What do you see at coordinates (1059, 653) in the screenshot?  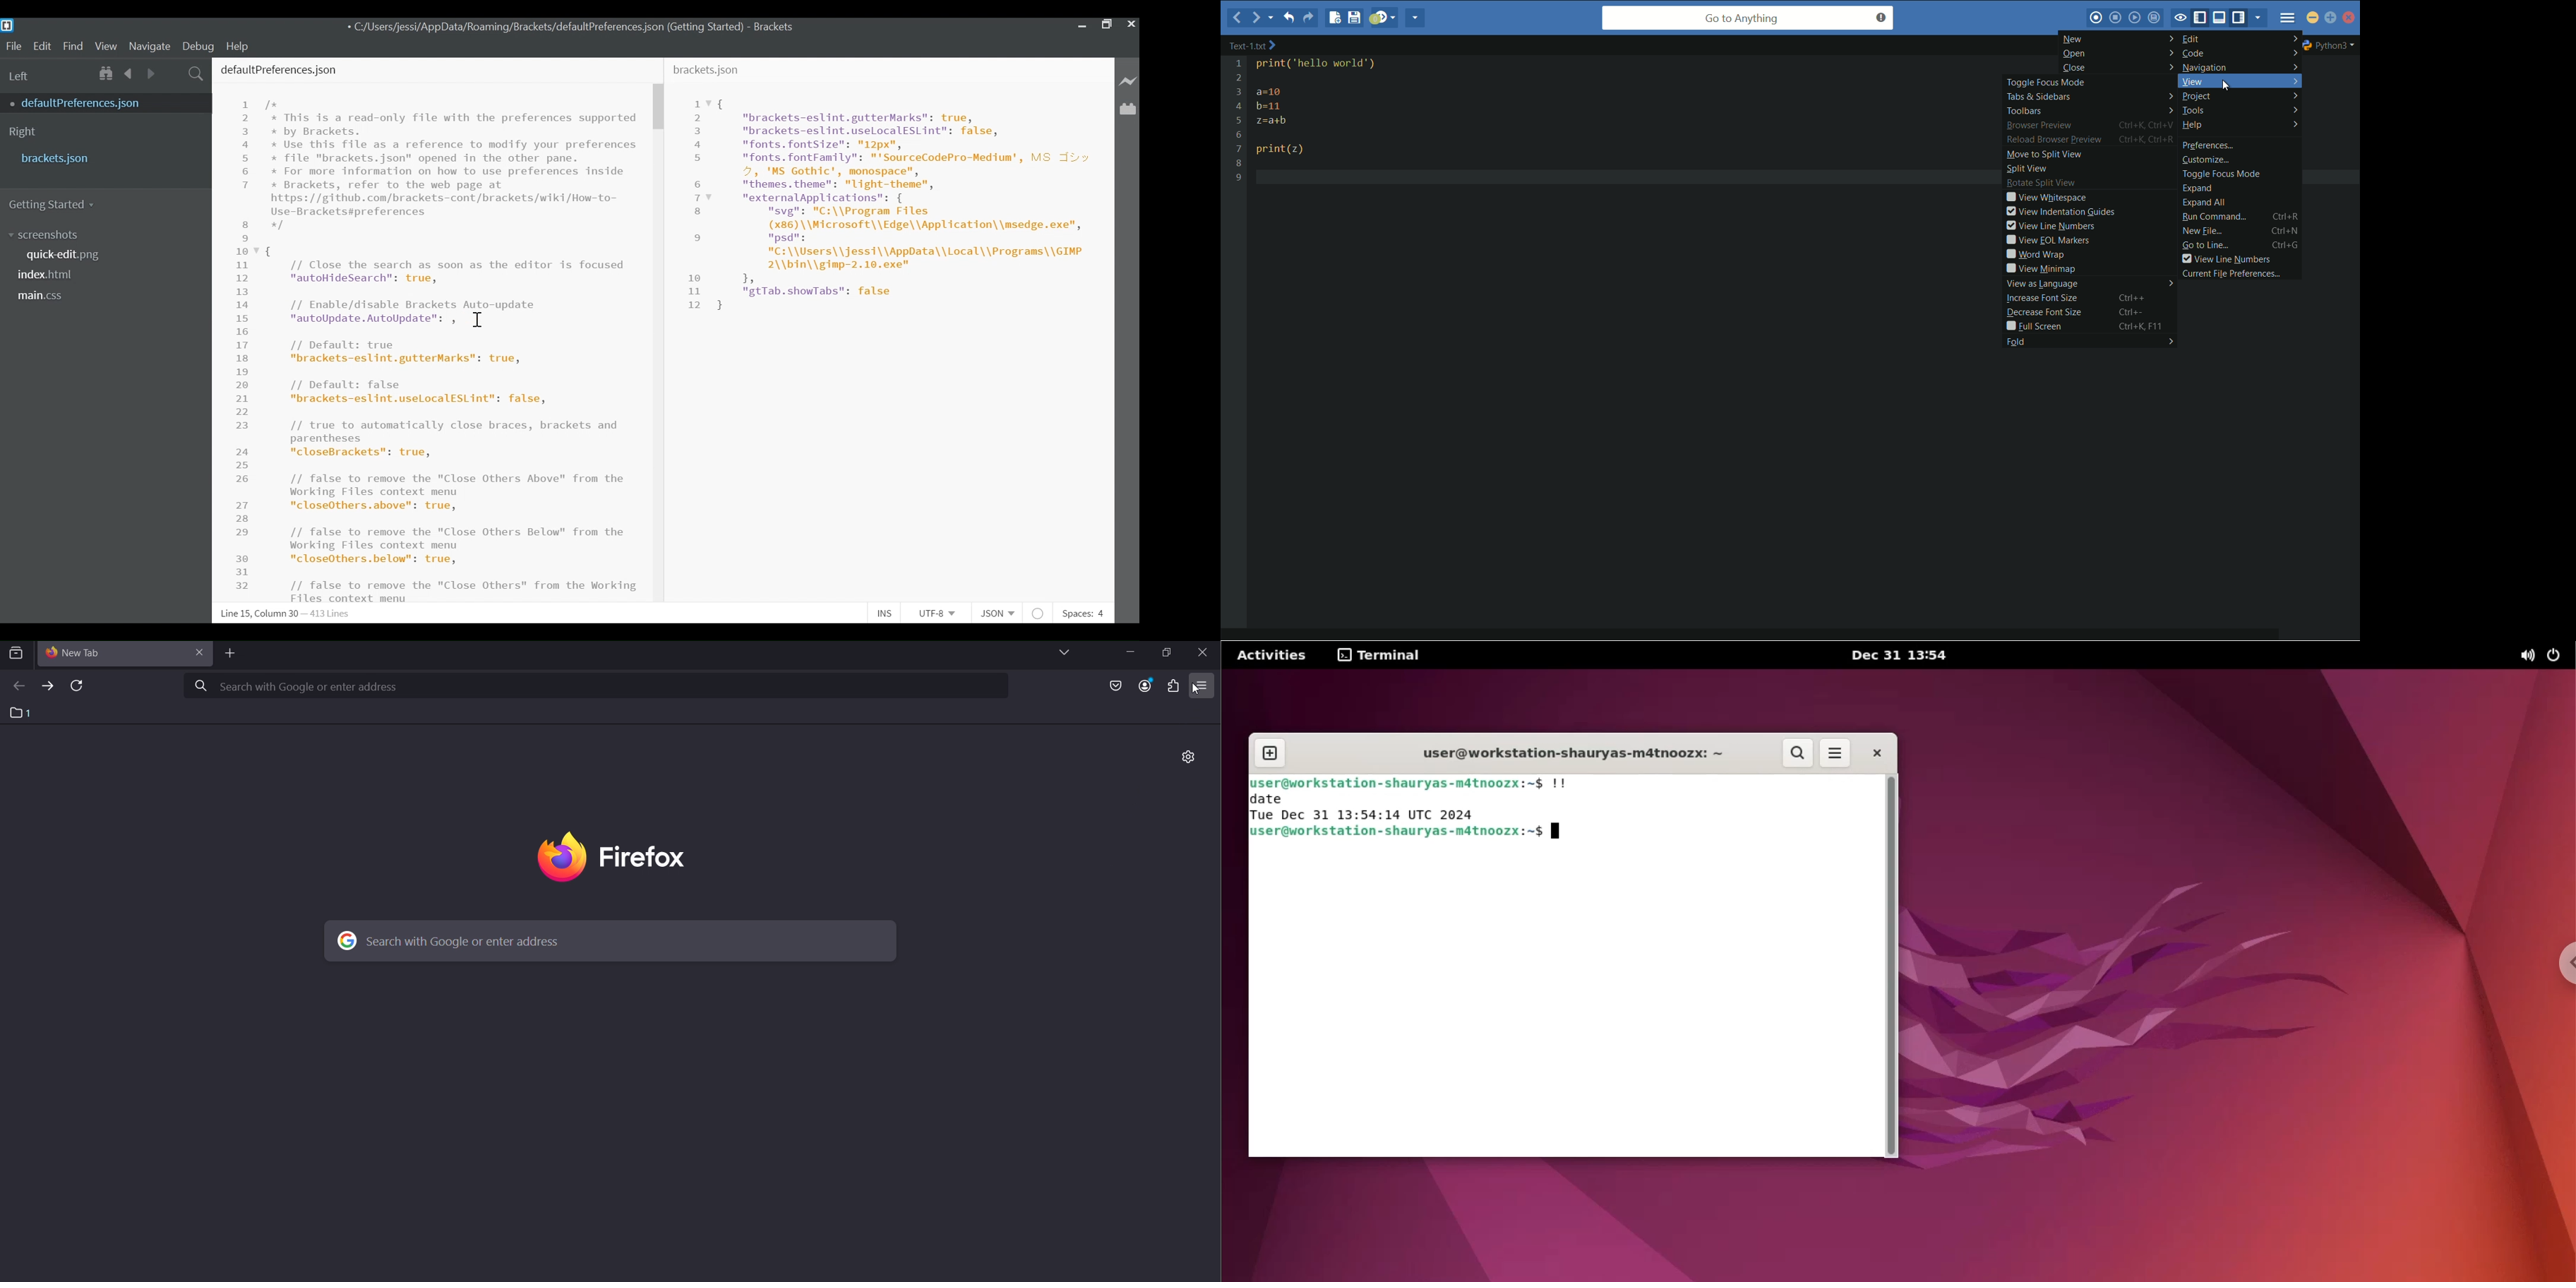 I see `list all tabs` at bounding box center [1059, 653].